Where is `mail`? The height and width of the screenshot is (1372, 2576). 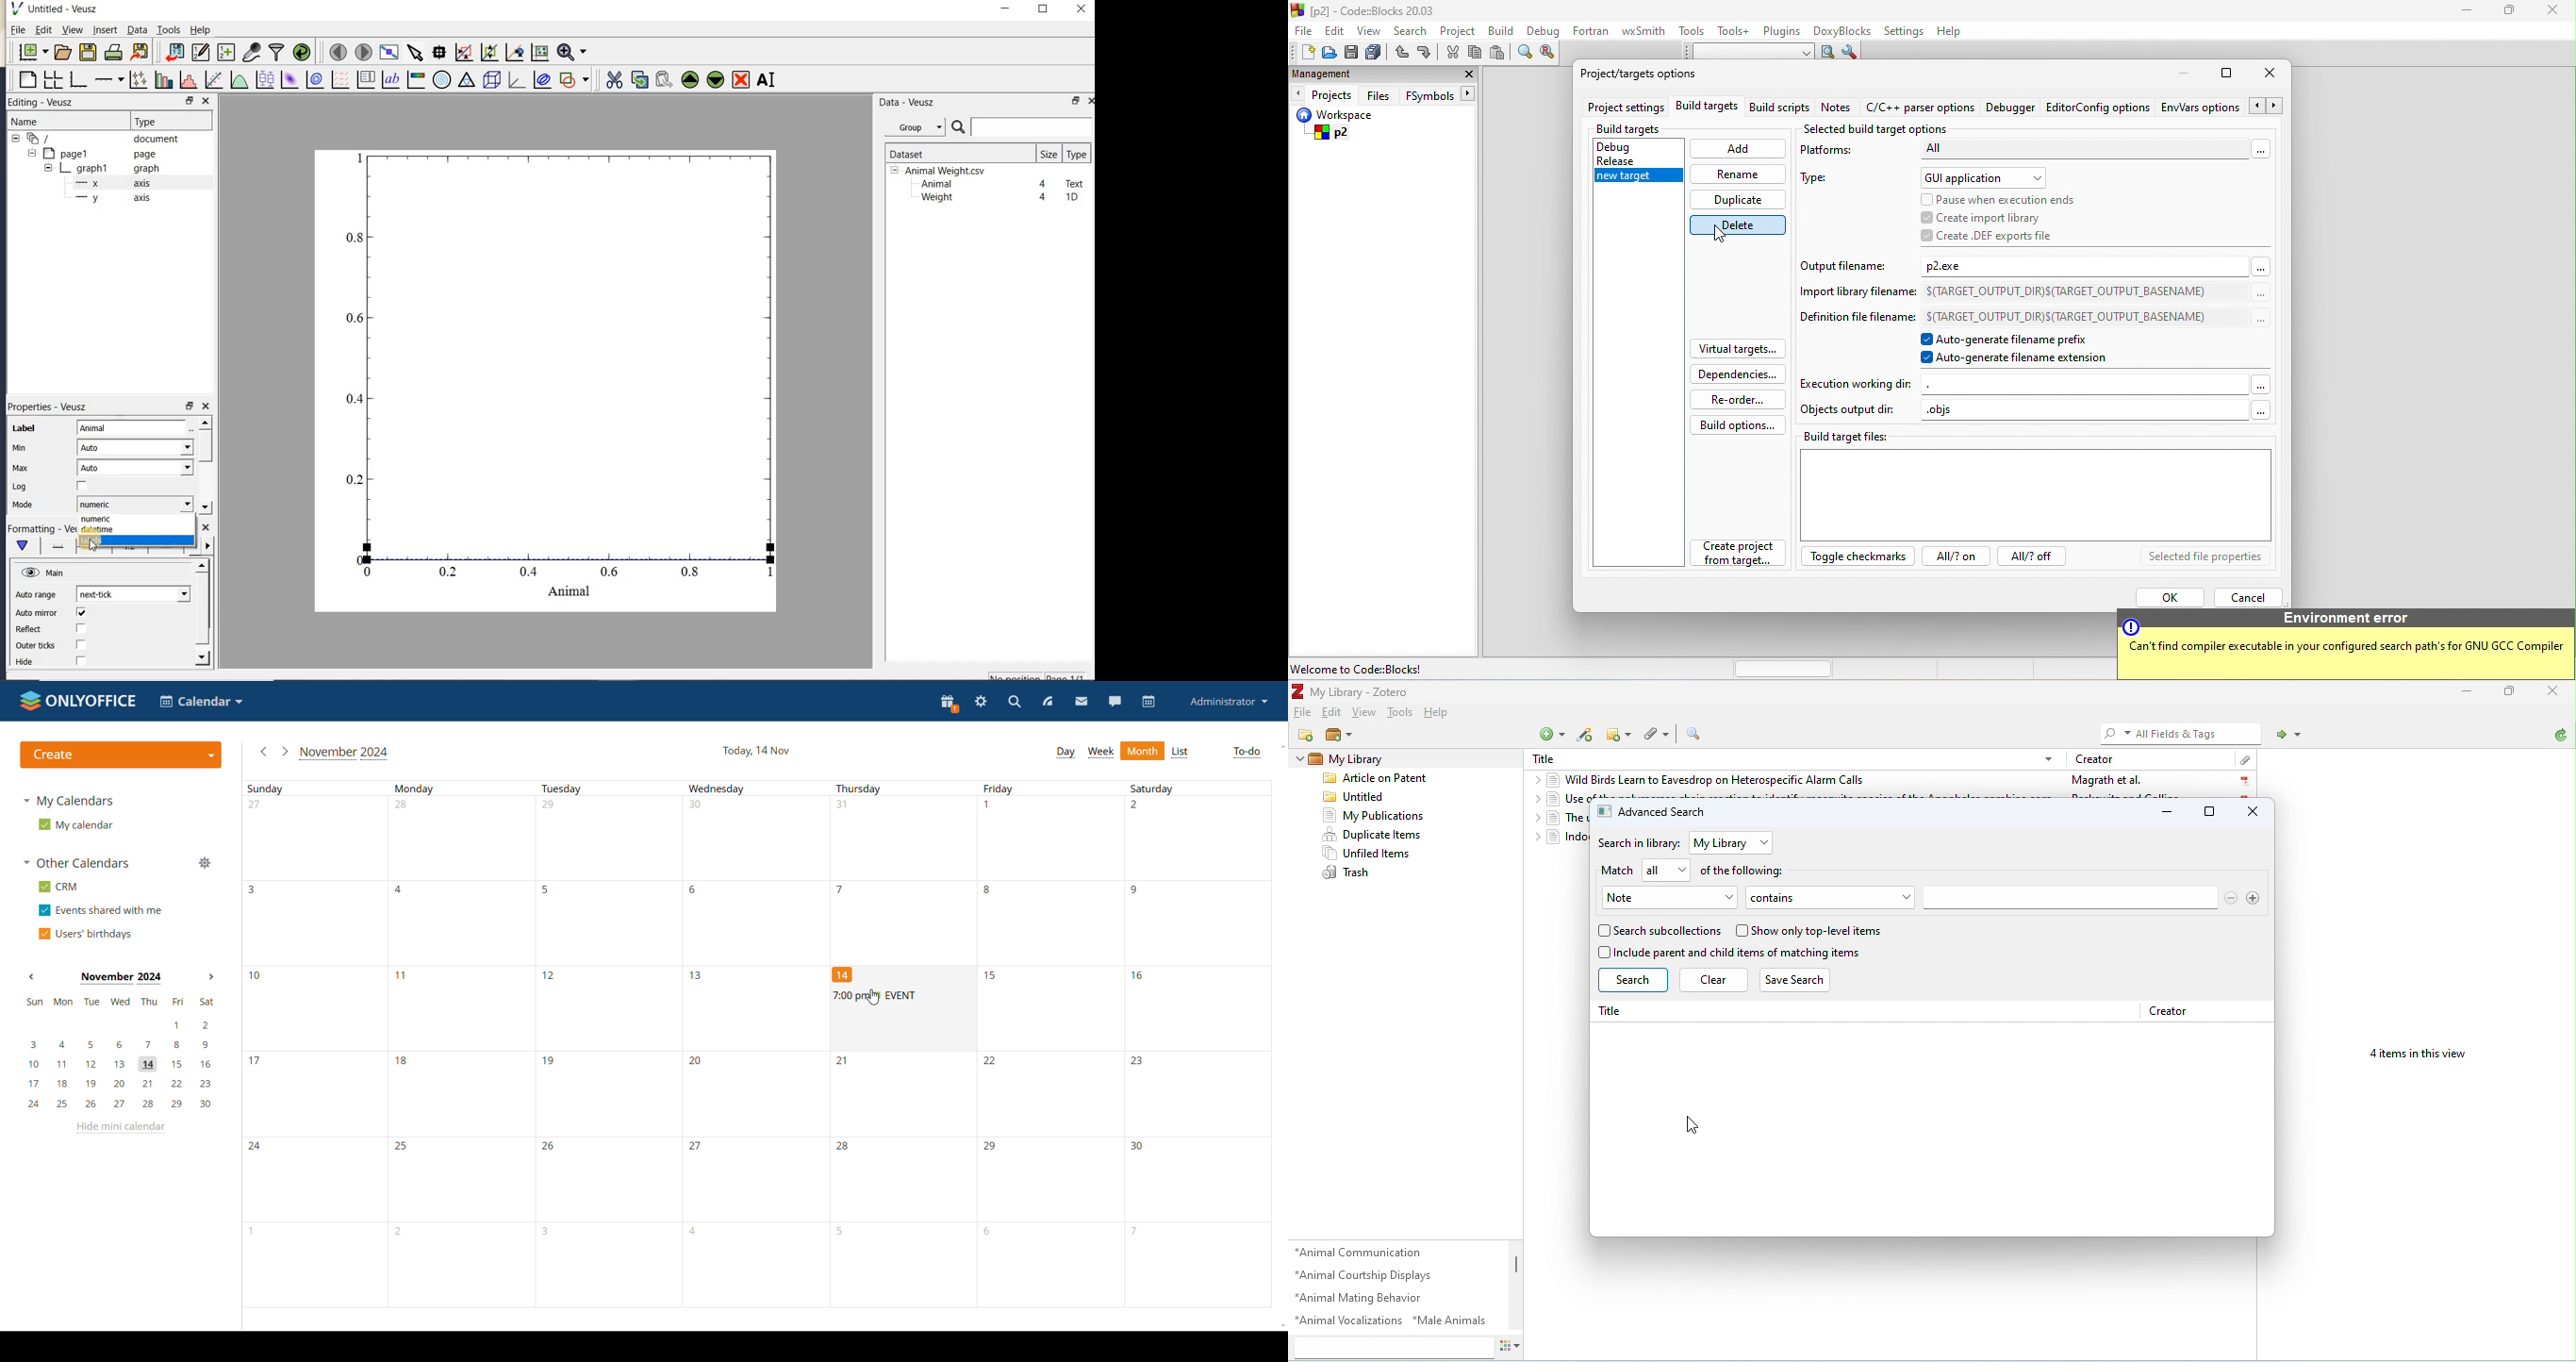 mail is located at coordinates (1081, 702).